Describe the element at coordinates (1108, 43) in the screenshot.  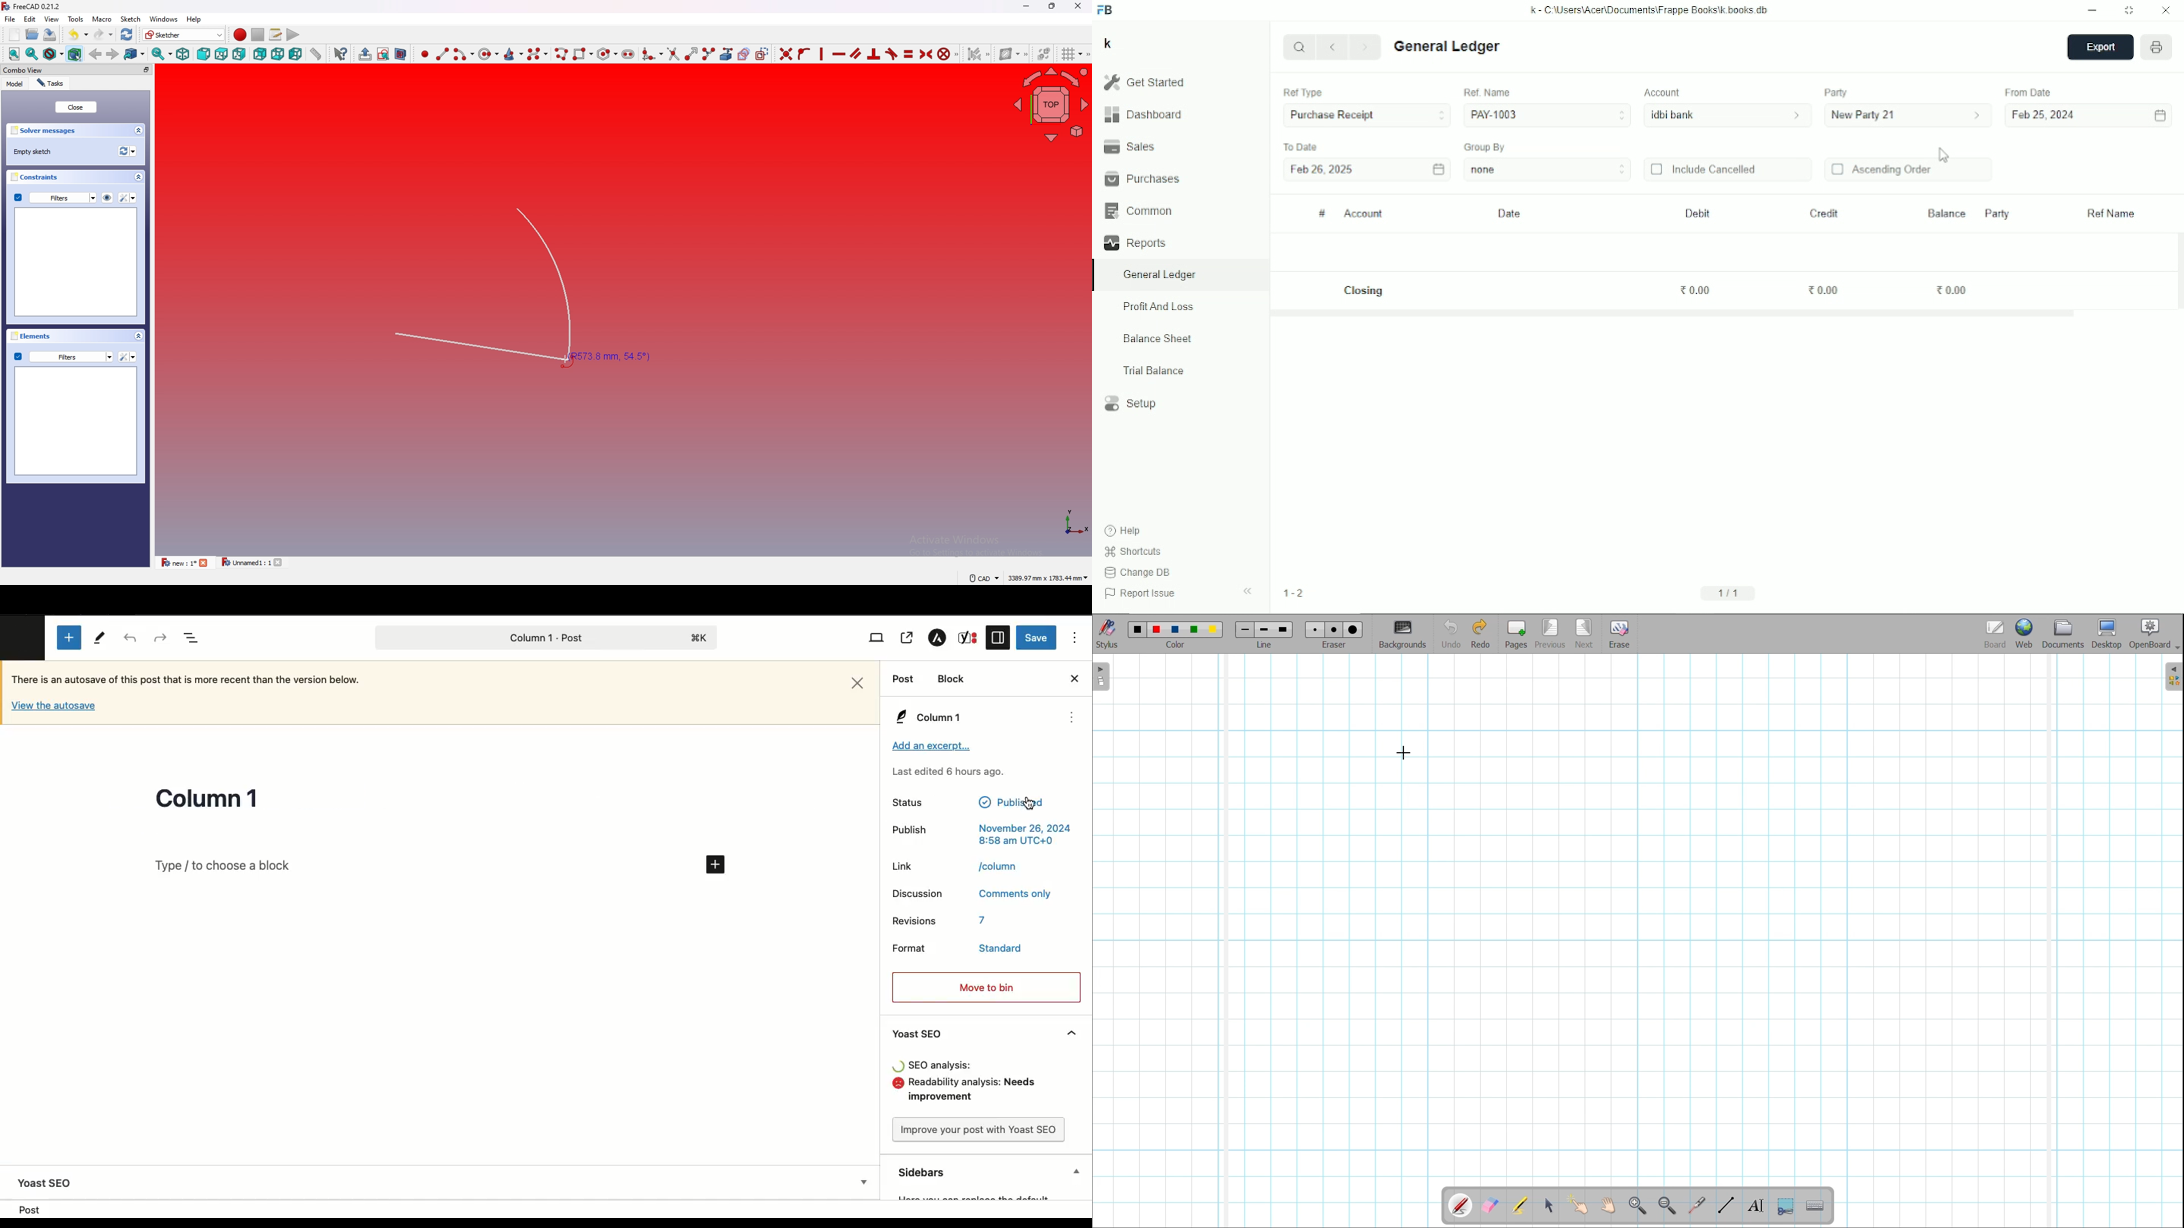
I see `K` at that location.